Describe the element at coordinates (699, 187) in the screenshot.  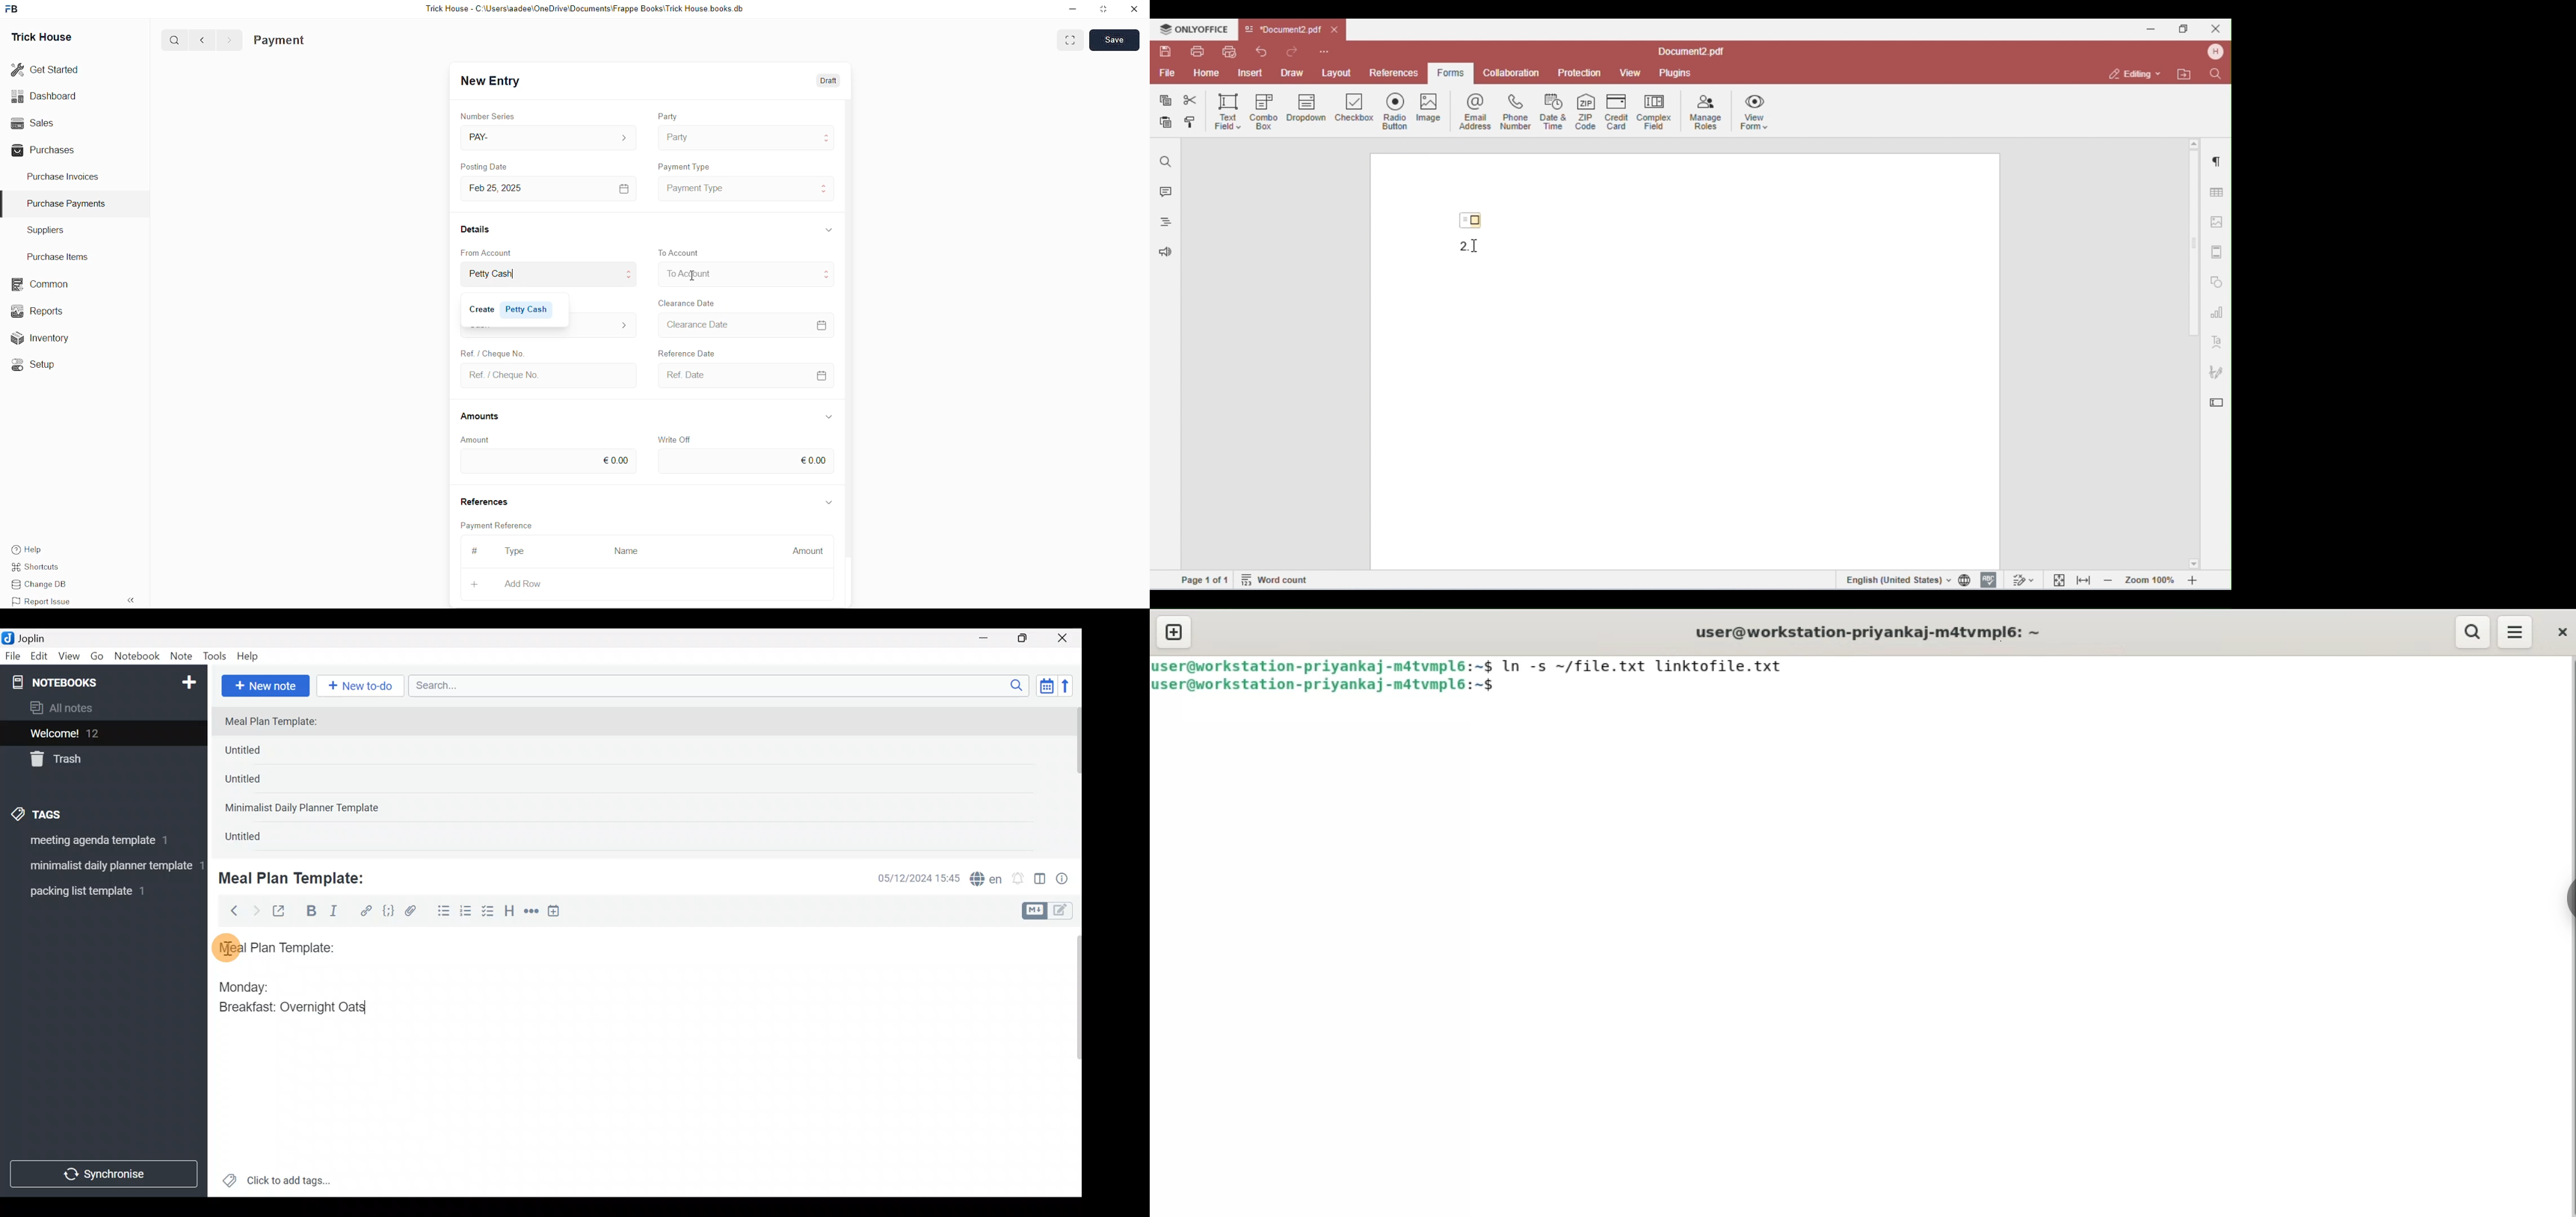
I see `Payment Type` at that location.